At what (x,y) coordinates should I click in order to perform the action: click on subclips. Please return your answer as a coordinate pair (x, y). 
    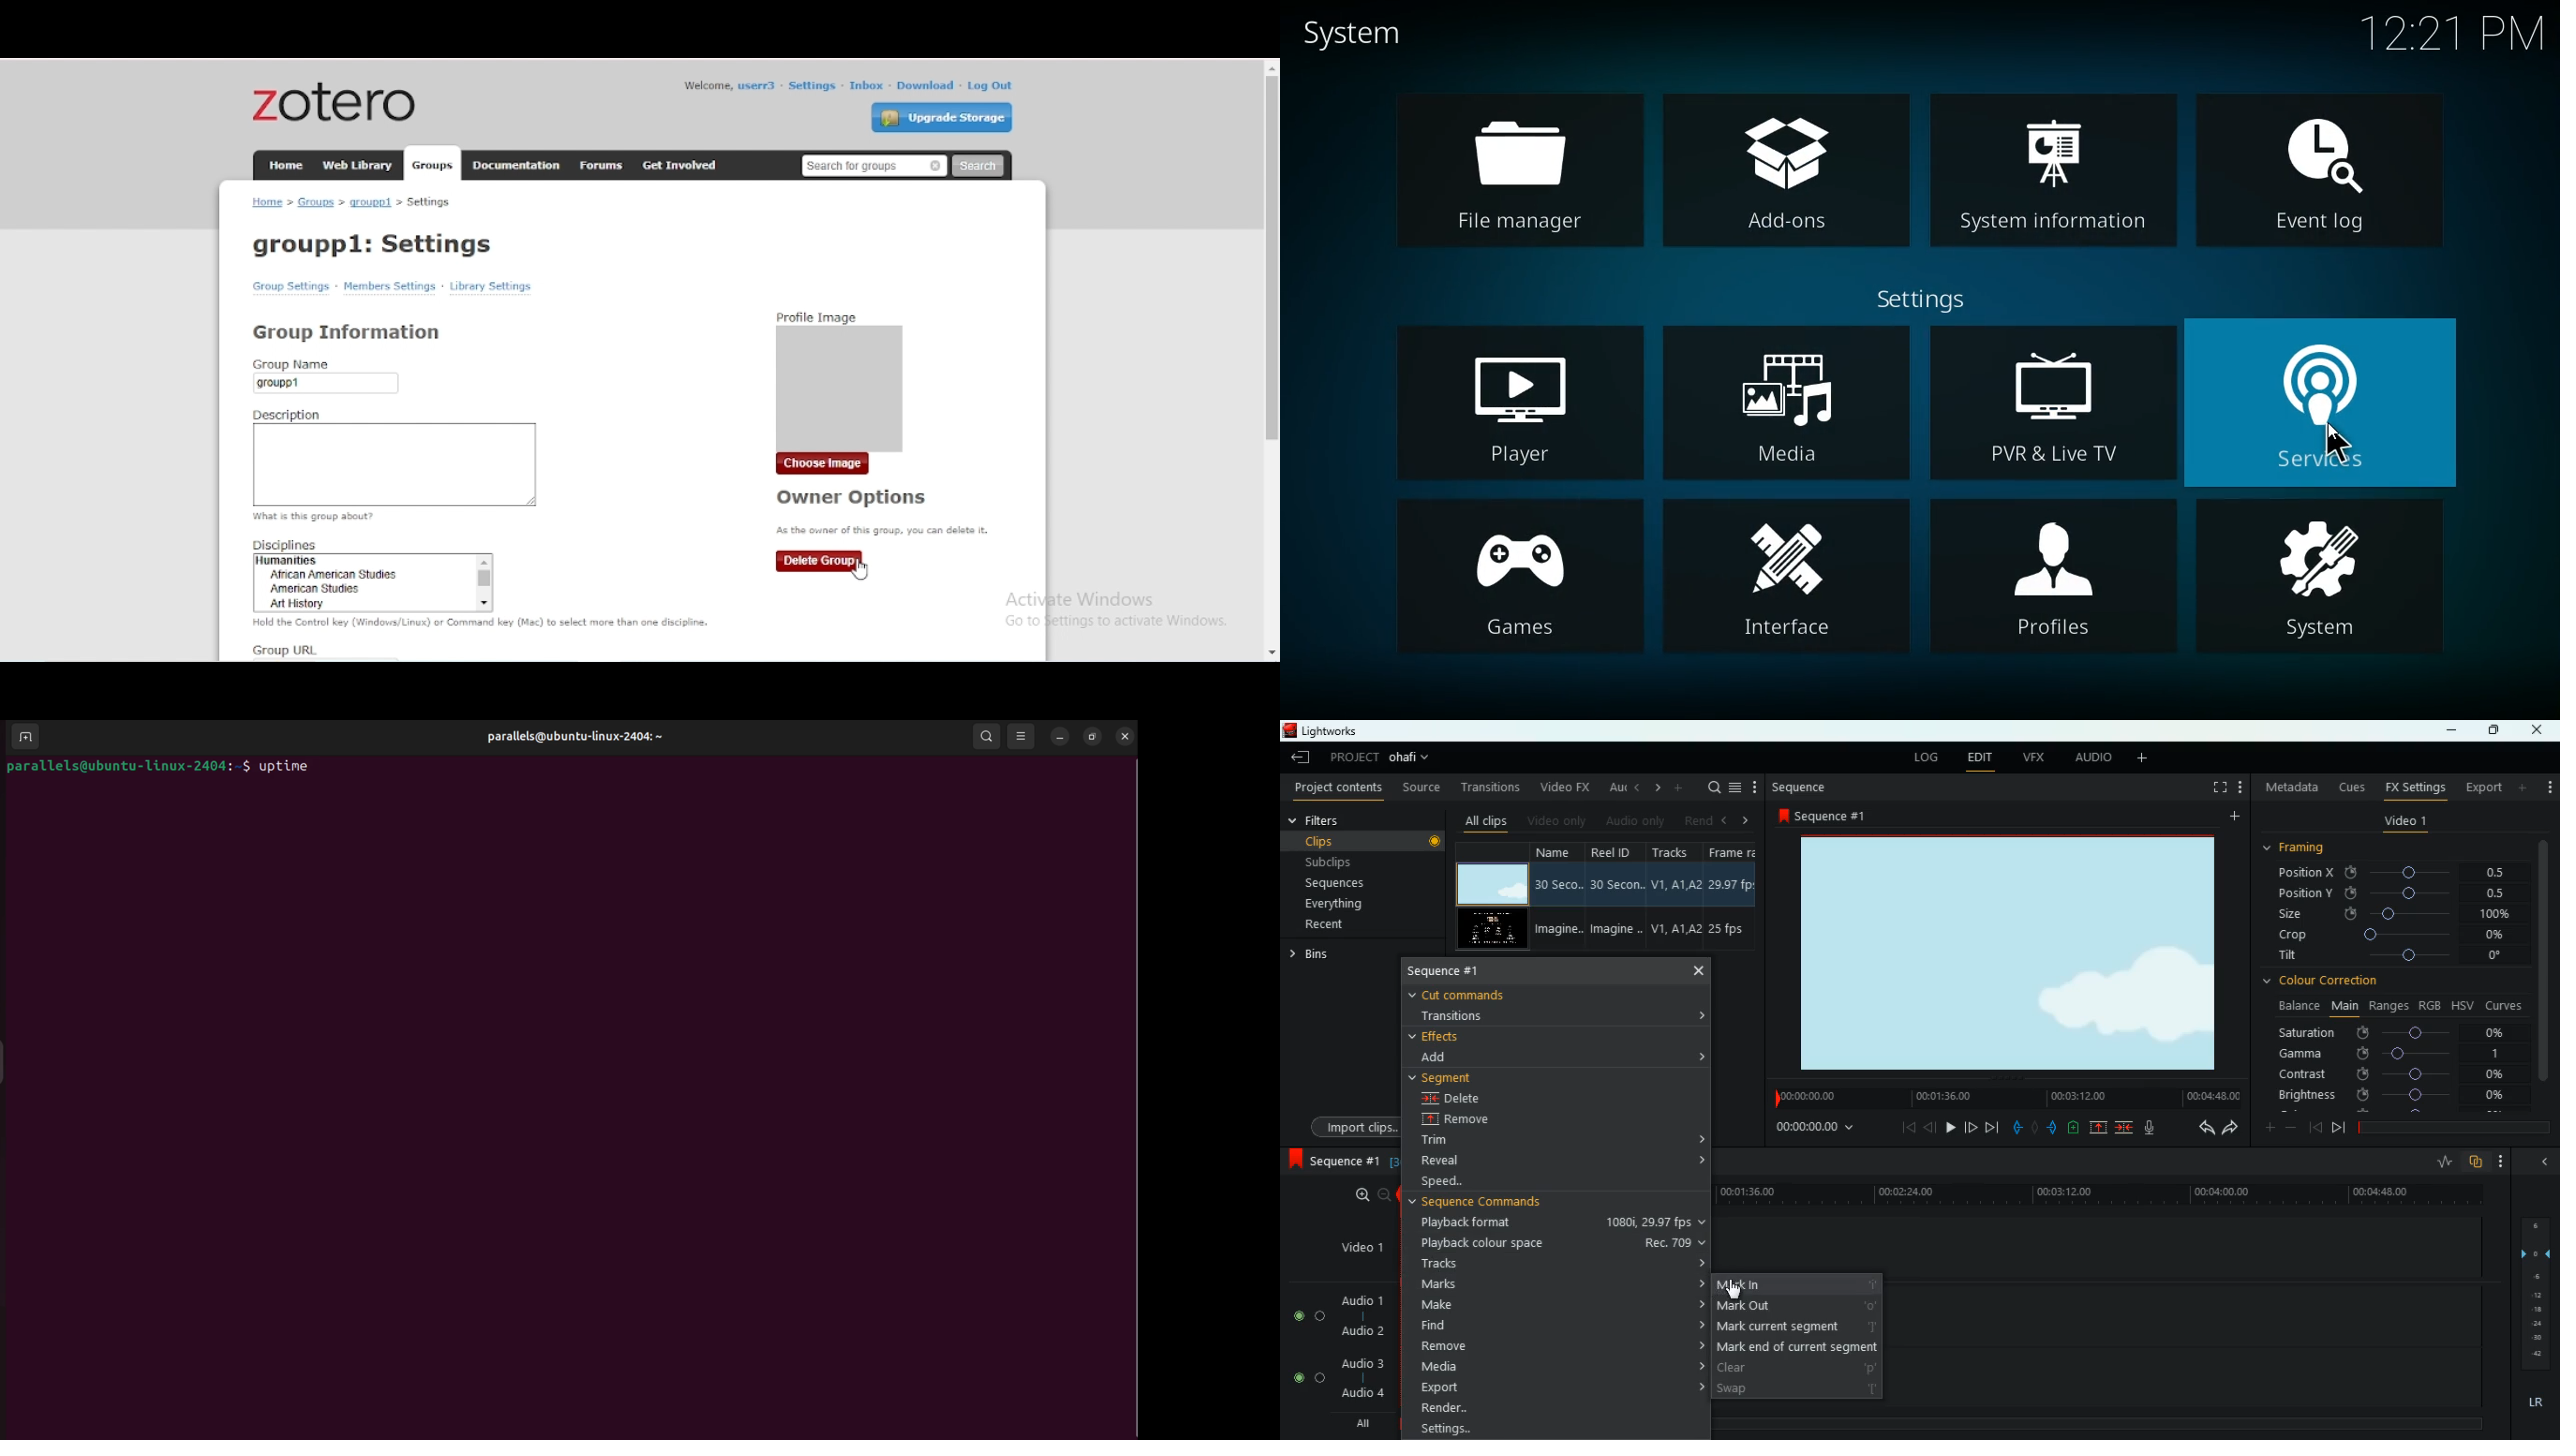
    Looking at the image, I should click on (1334, 861).